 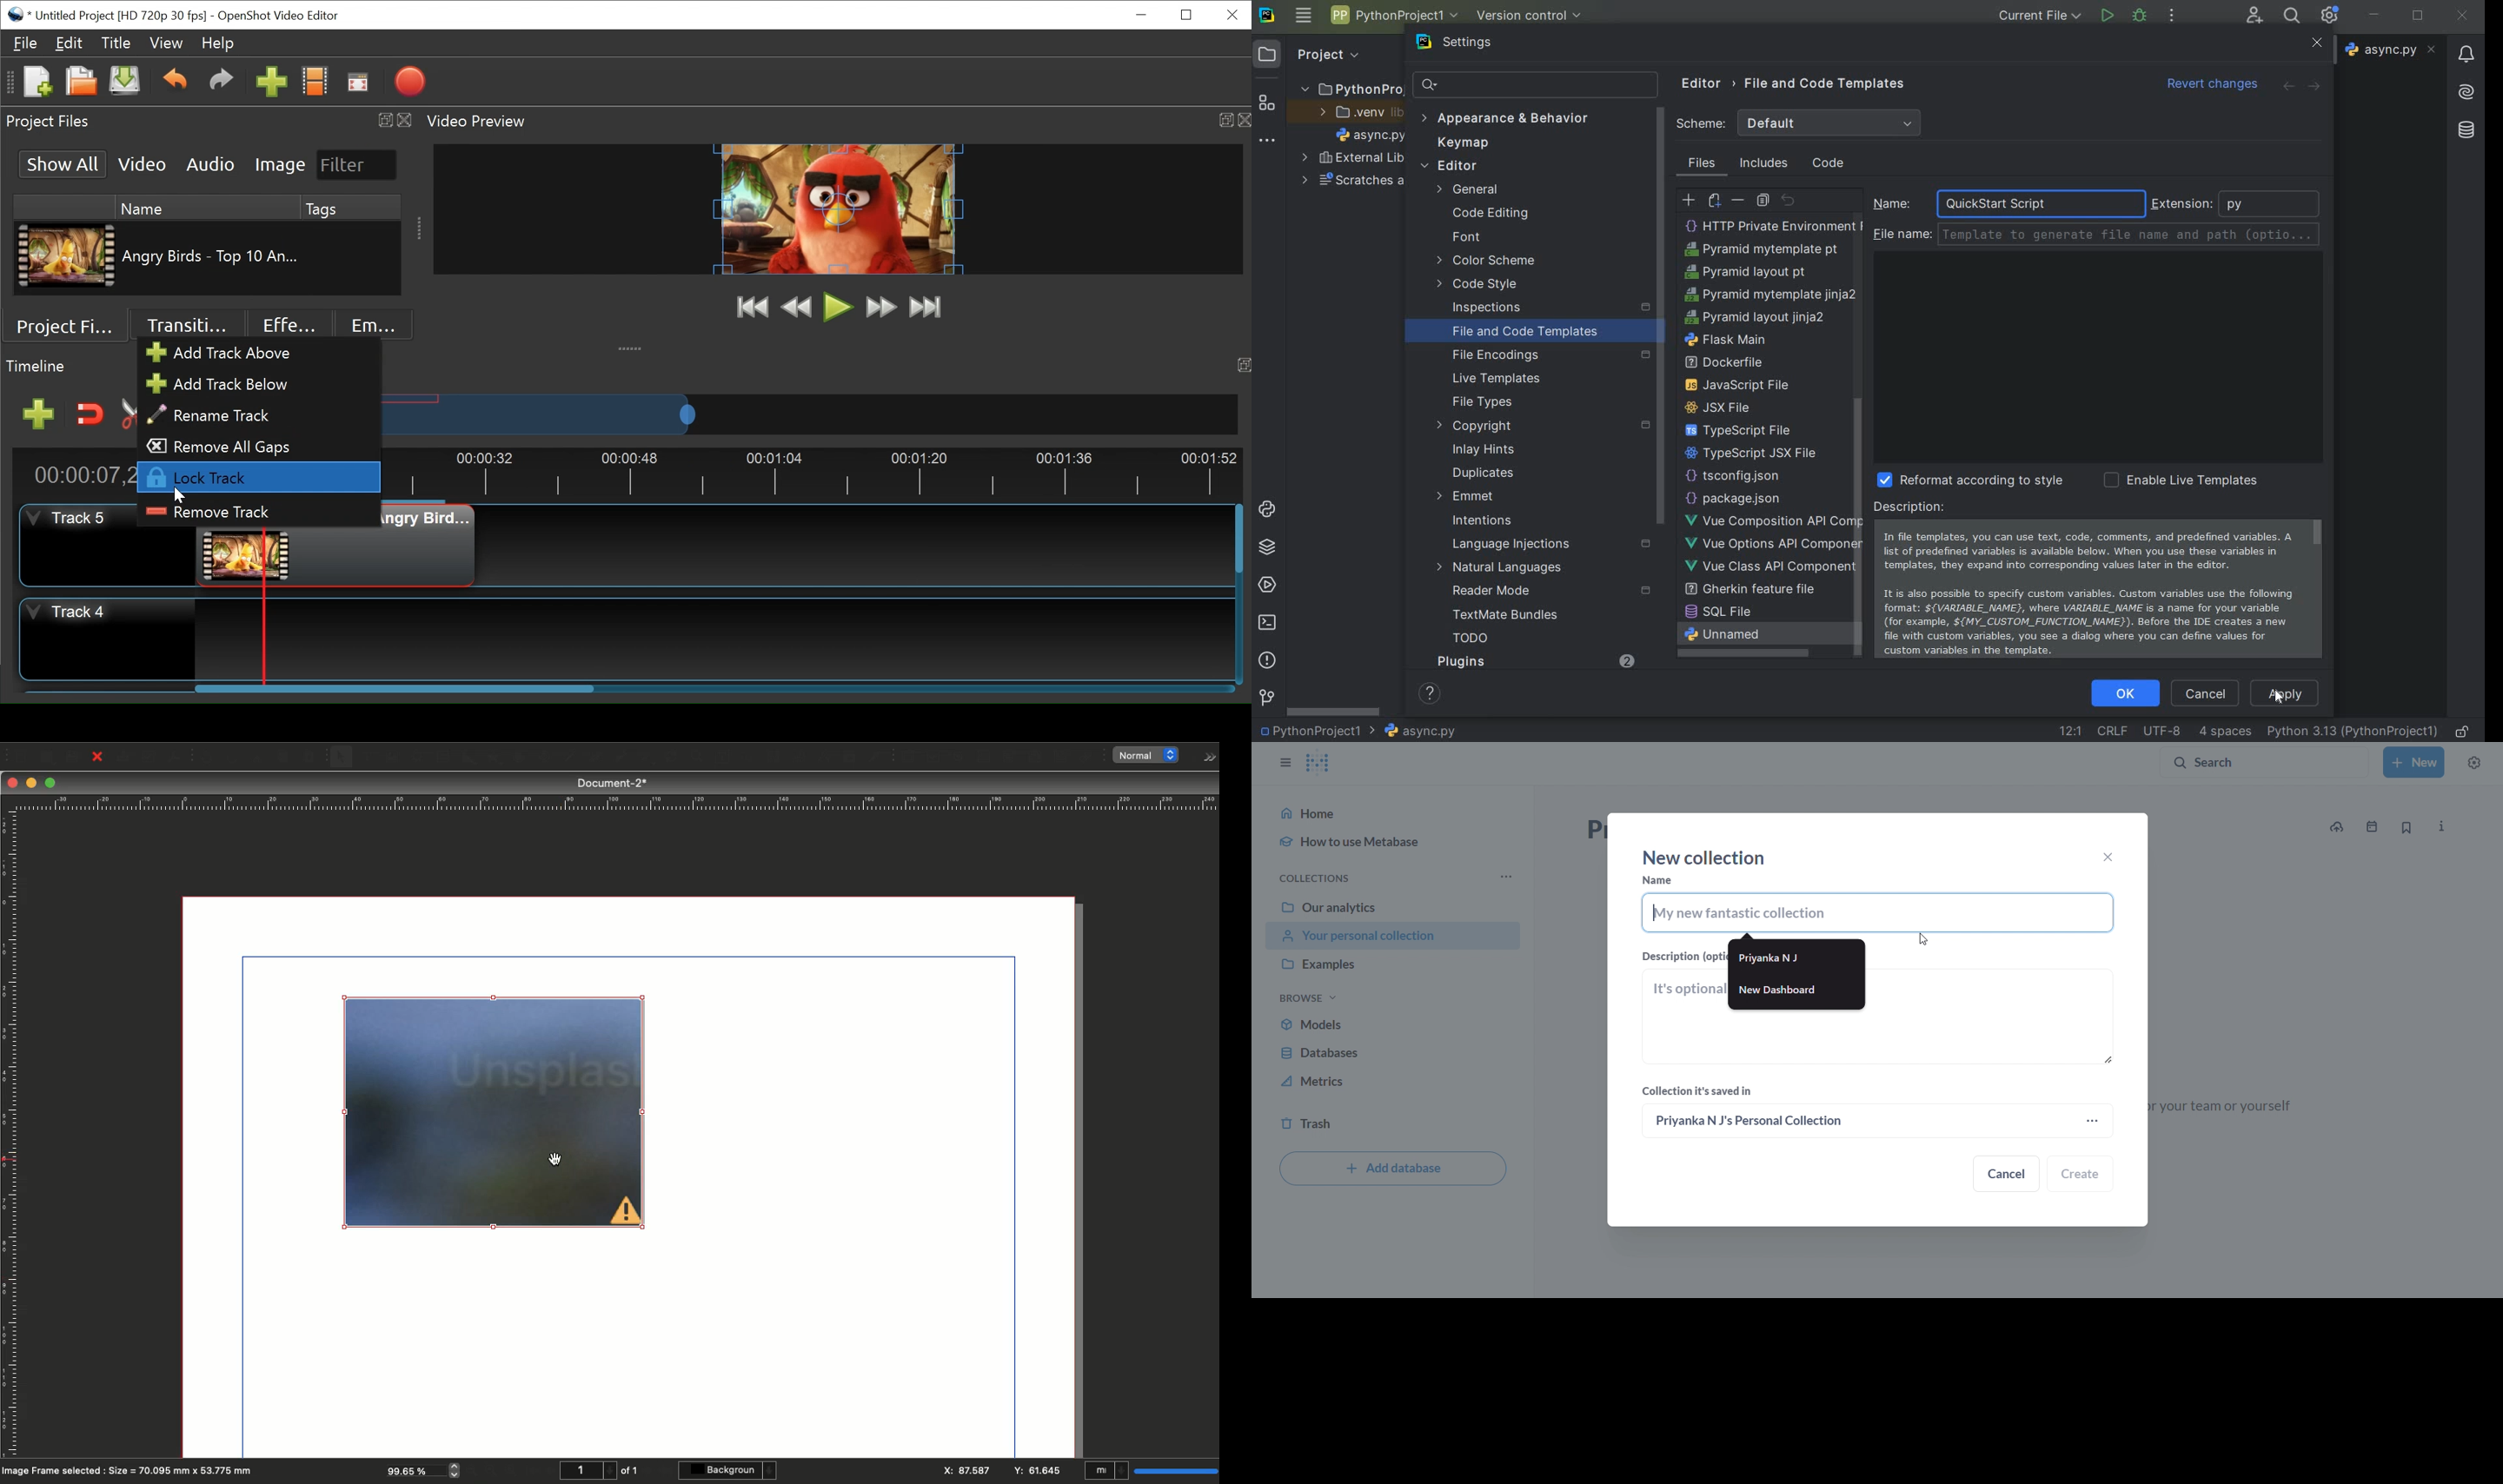 I want to click on Image frame, so click(x=395, y=759).